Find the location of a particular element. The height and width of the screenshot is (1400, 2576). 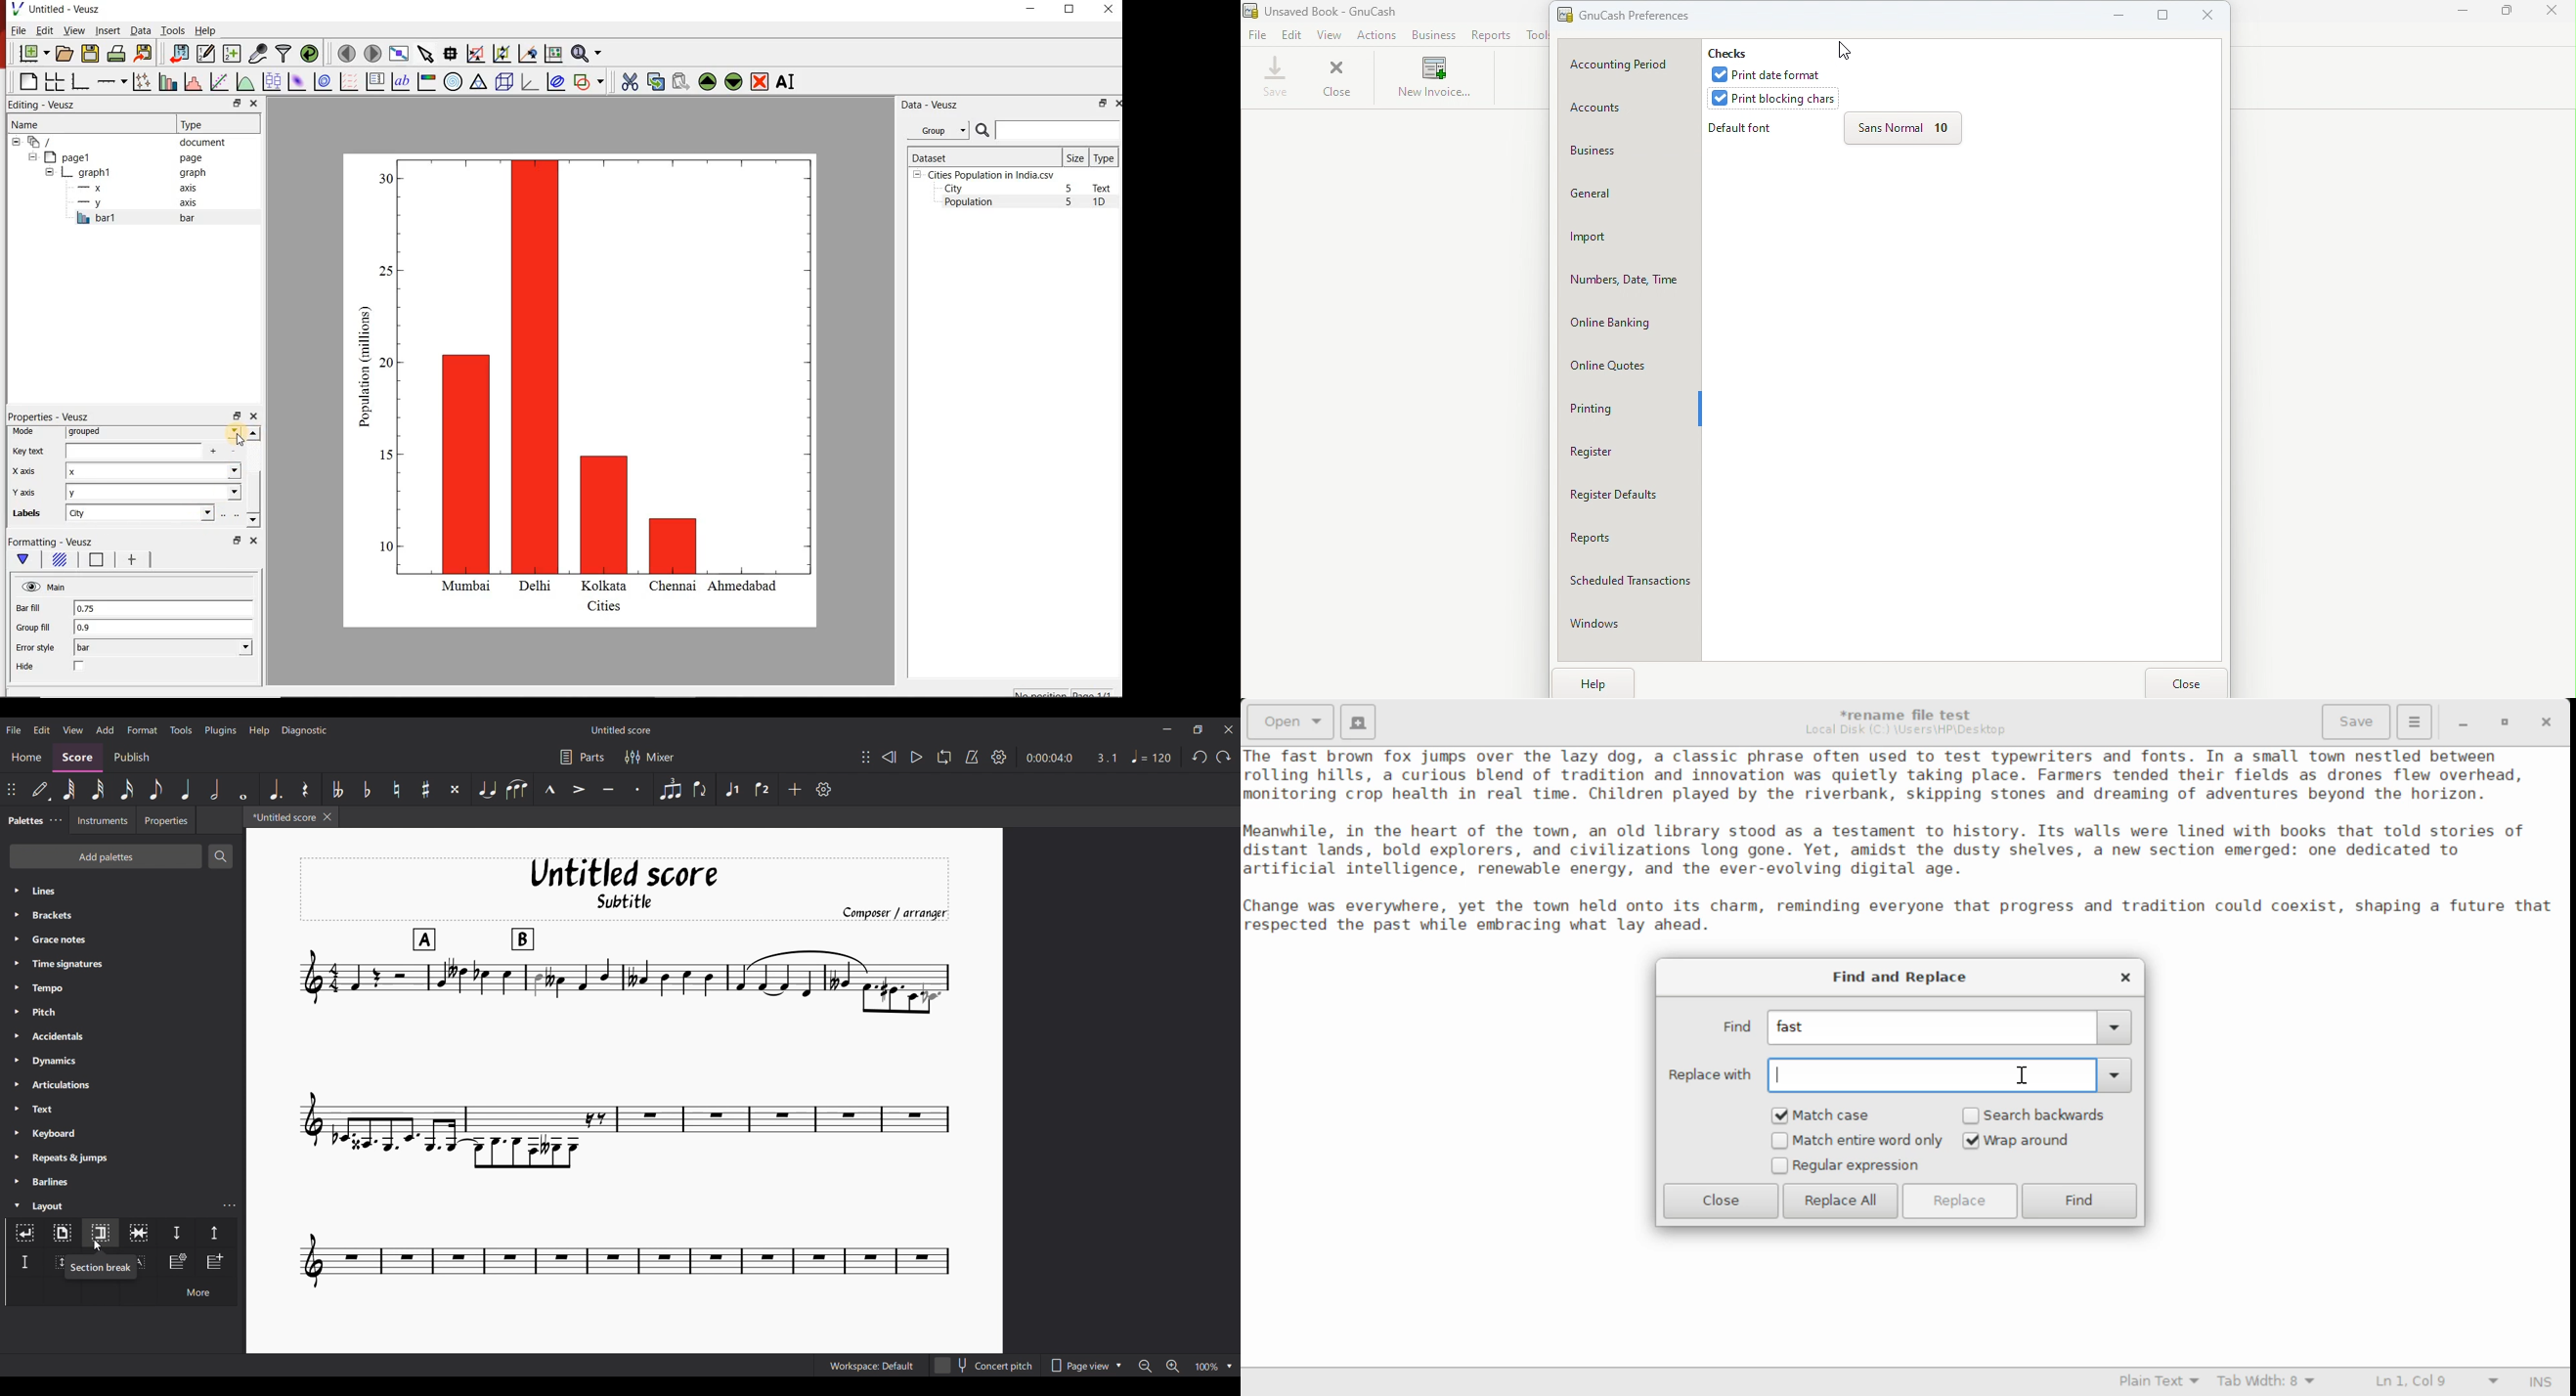

Workspace: Default is located at coordinates (872, 1365).